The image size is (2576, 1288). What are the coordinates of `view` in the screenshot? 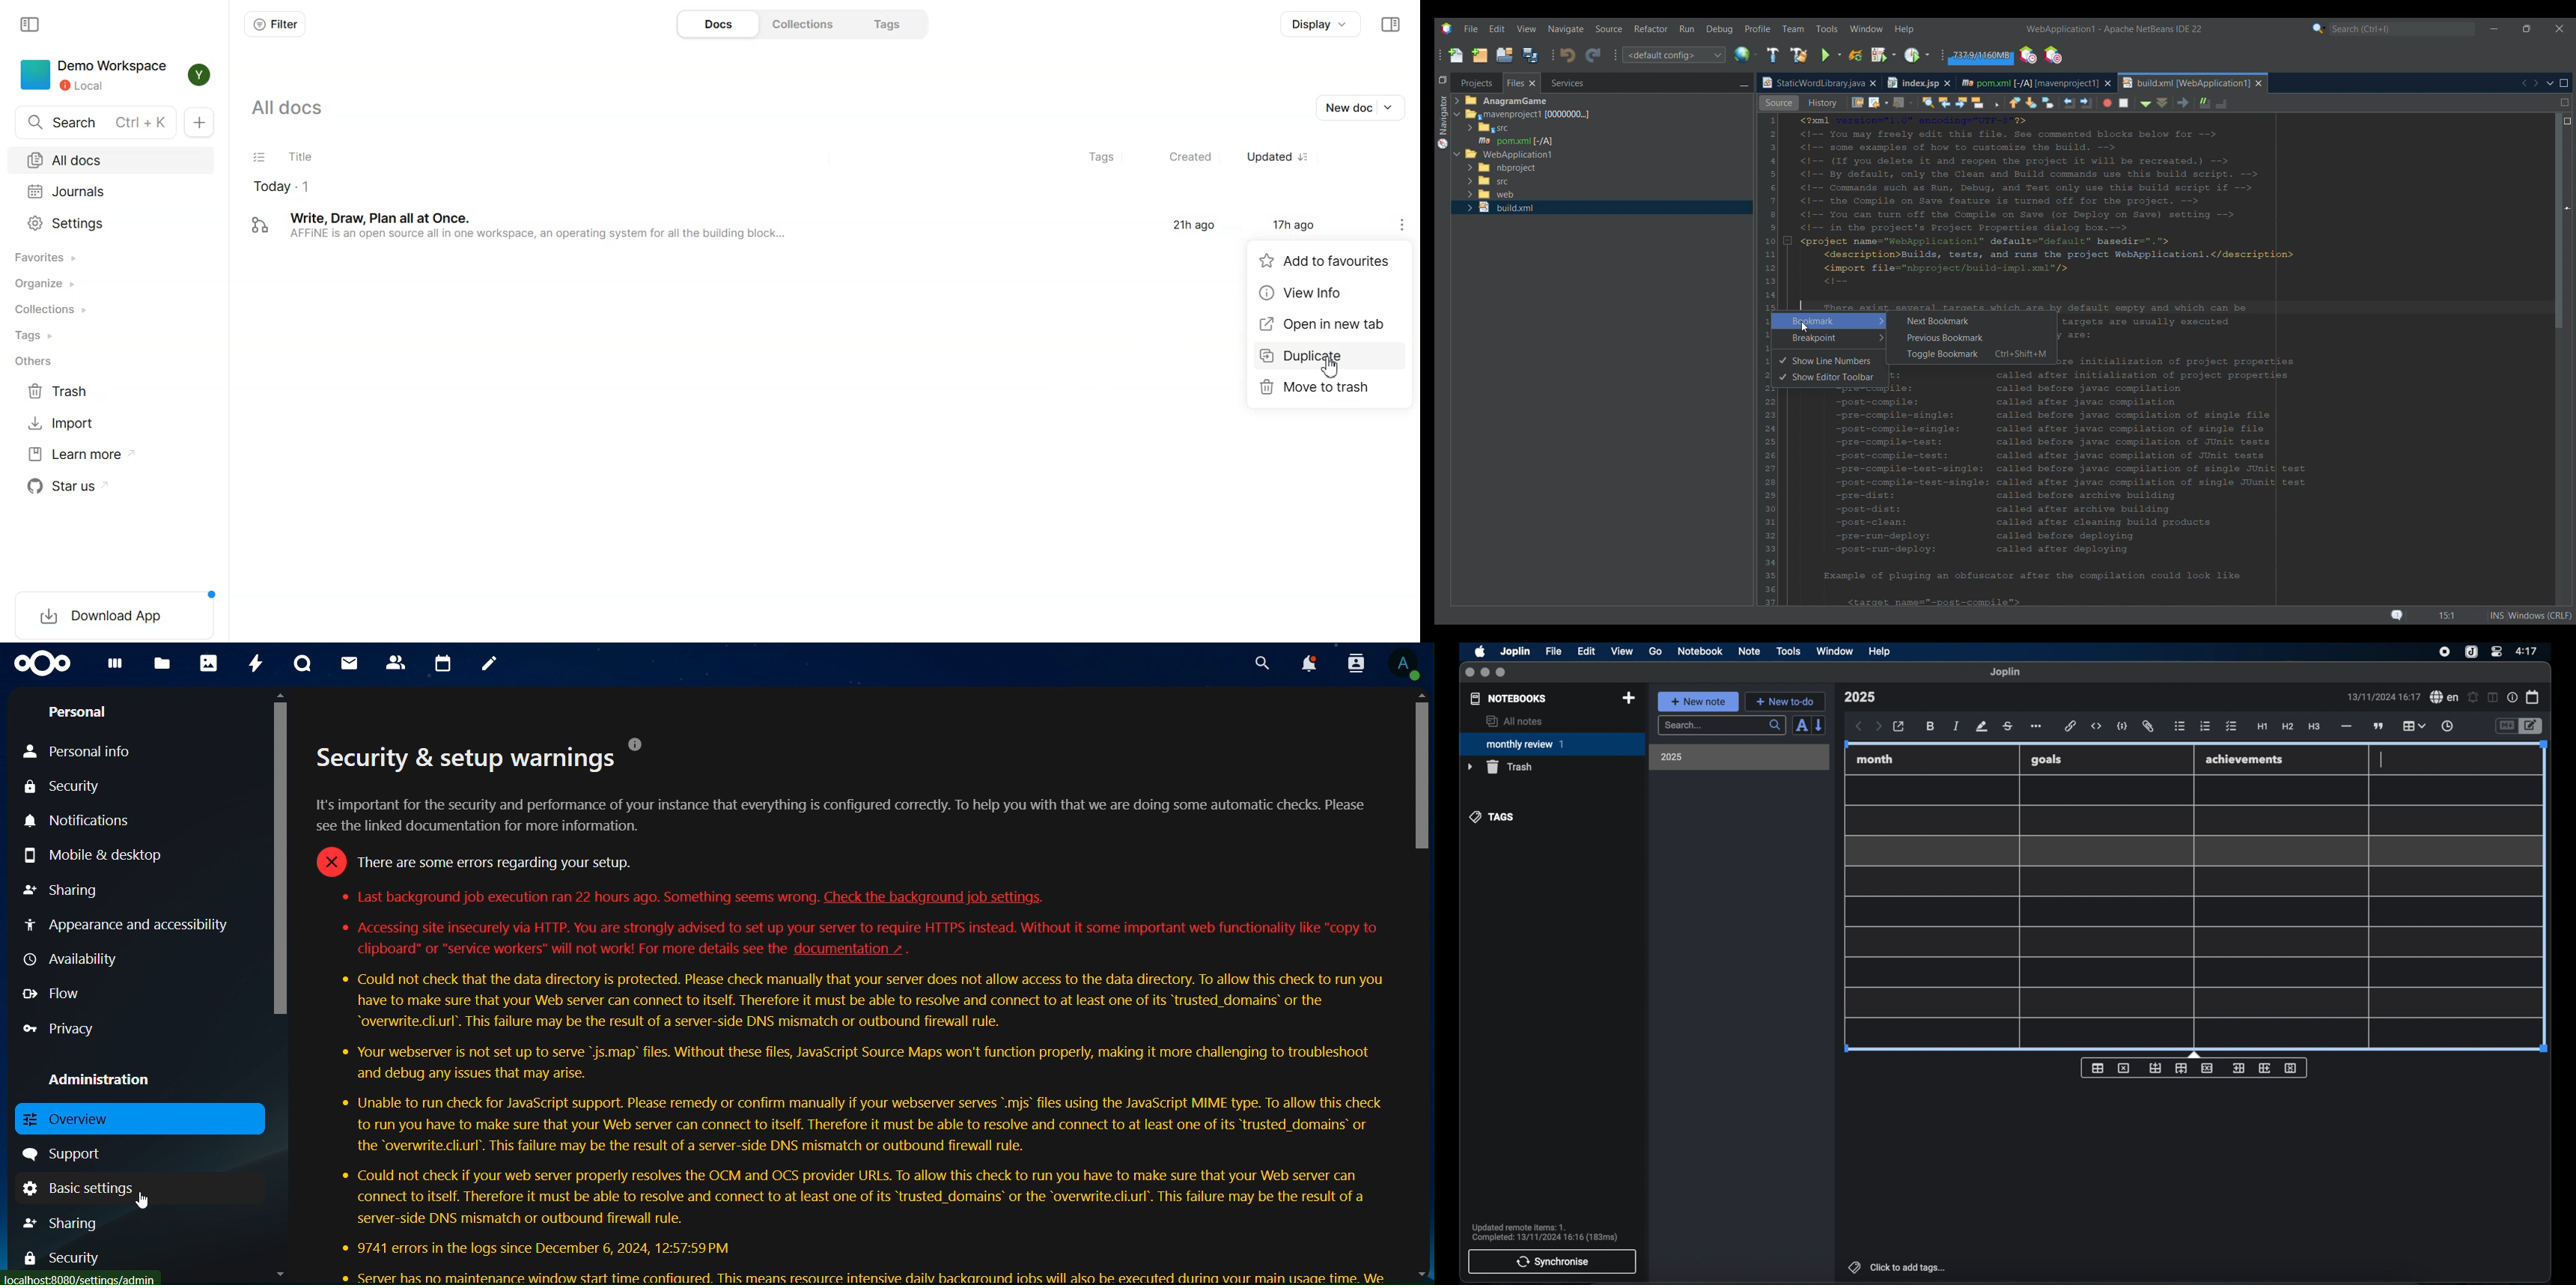 It's located at (1622, 651).